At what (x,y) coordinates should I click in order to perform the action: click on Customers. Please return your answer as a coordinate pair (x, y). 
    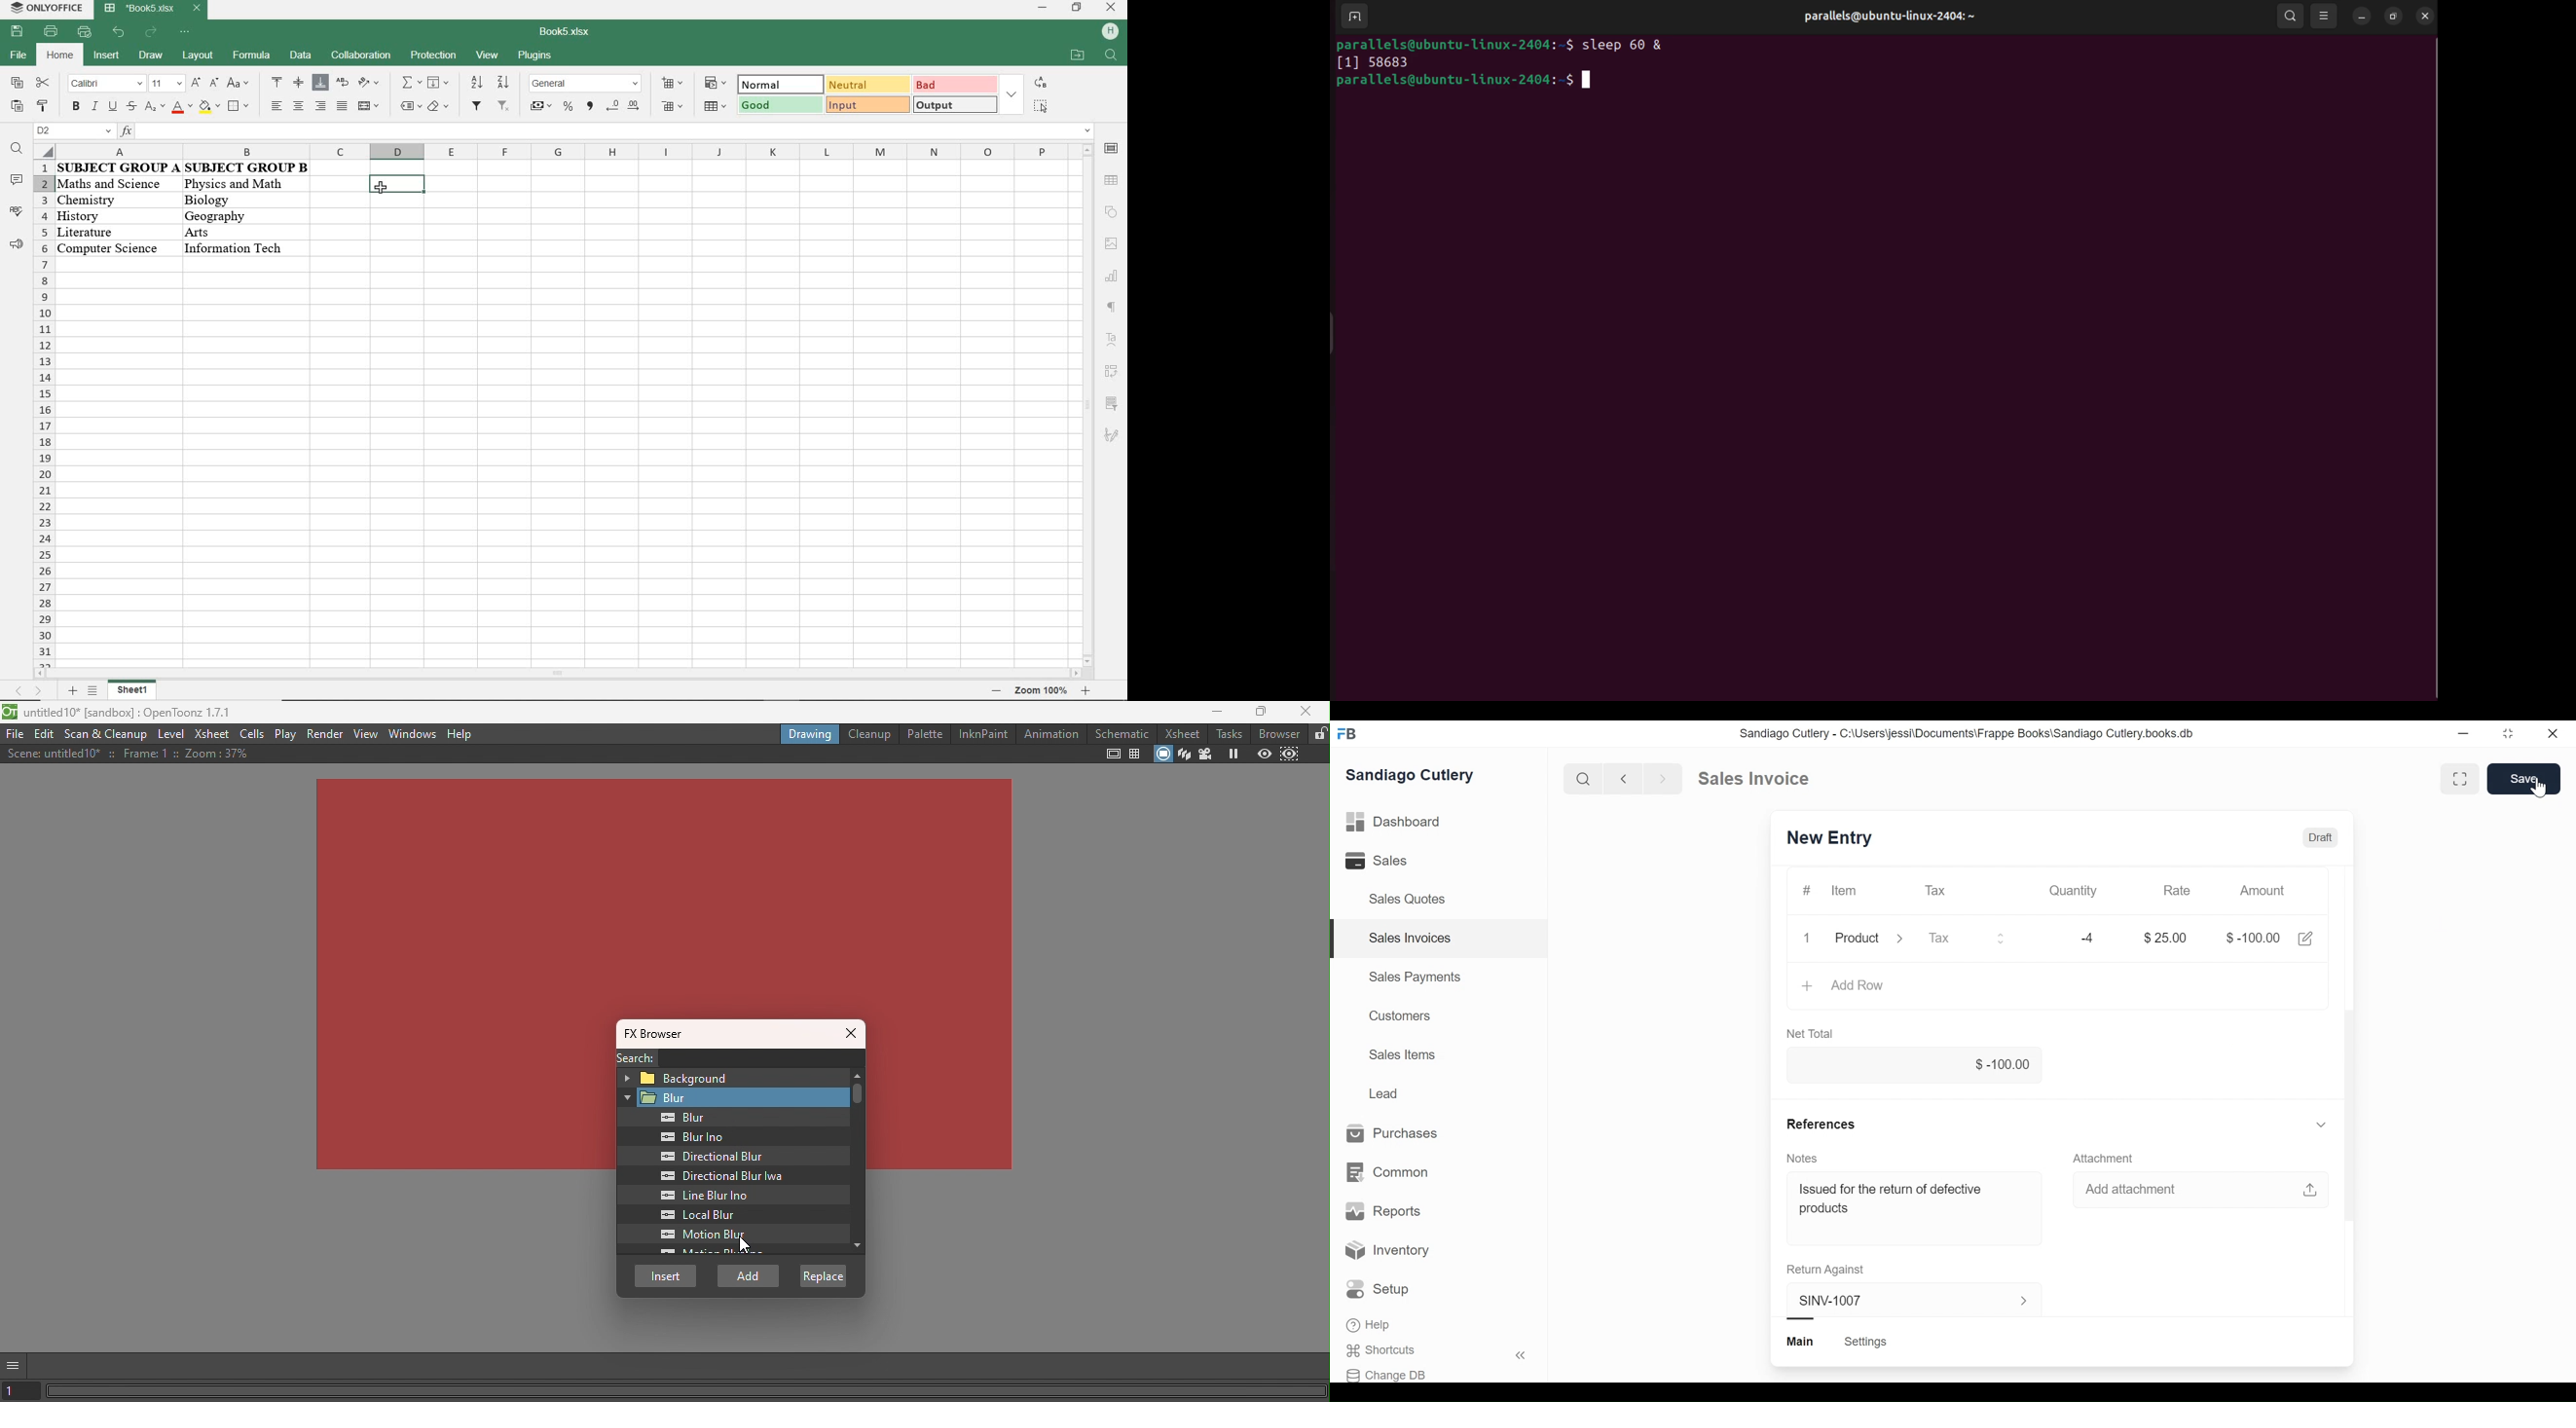
    Looking at the image, I should click on (1401, 1015).